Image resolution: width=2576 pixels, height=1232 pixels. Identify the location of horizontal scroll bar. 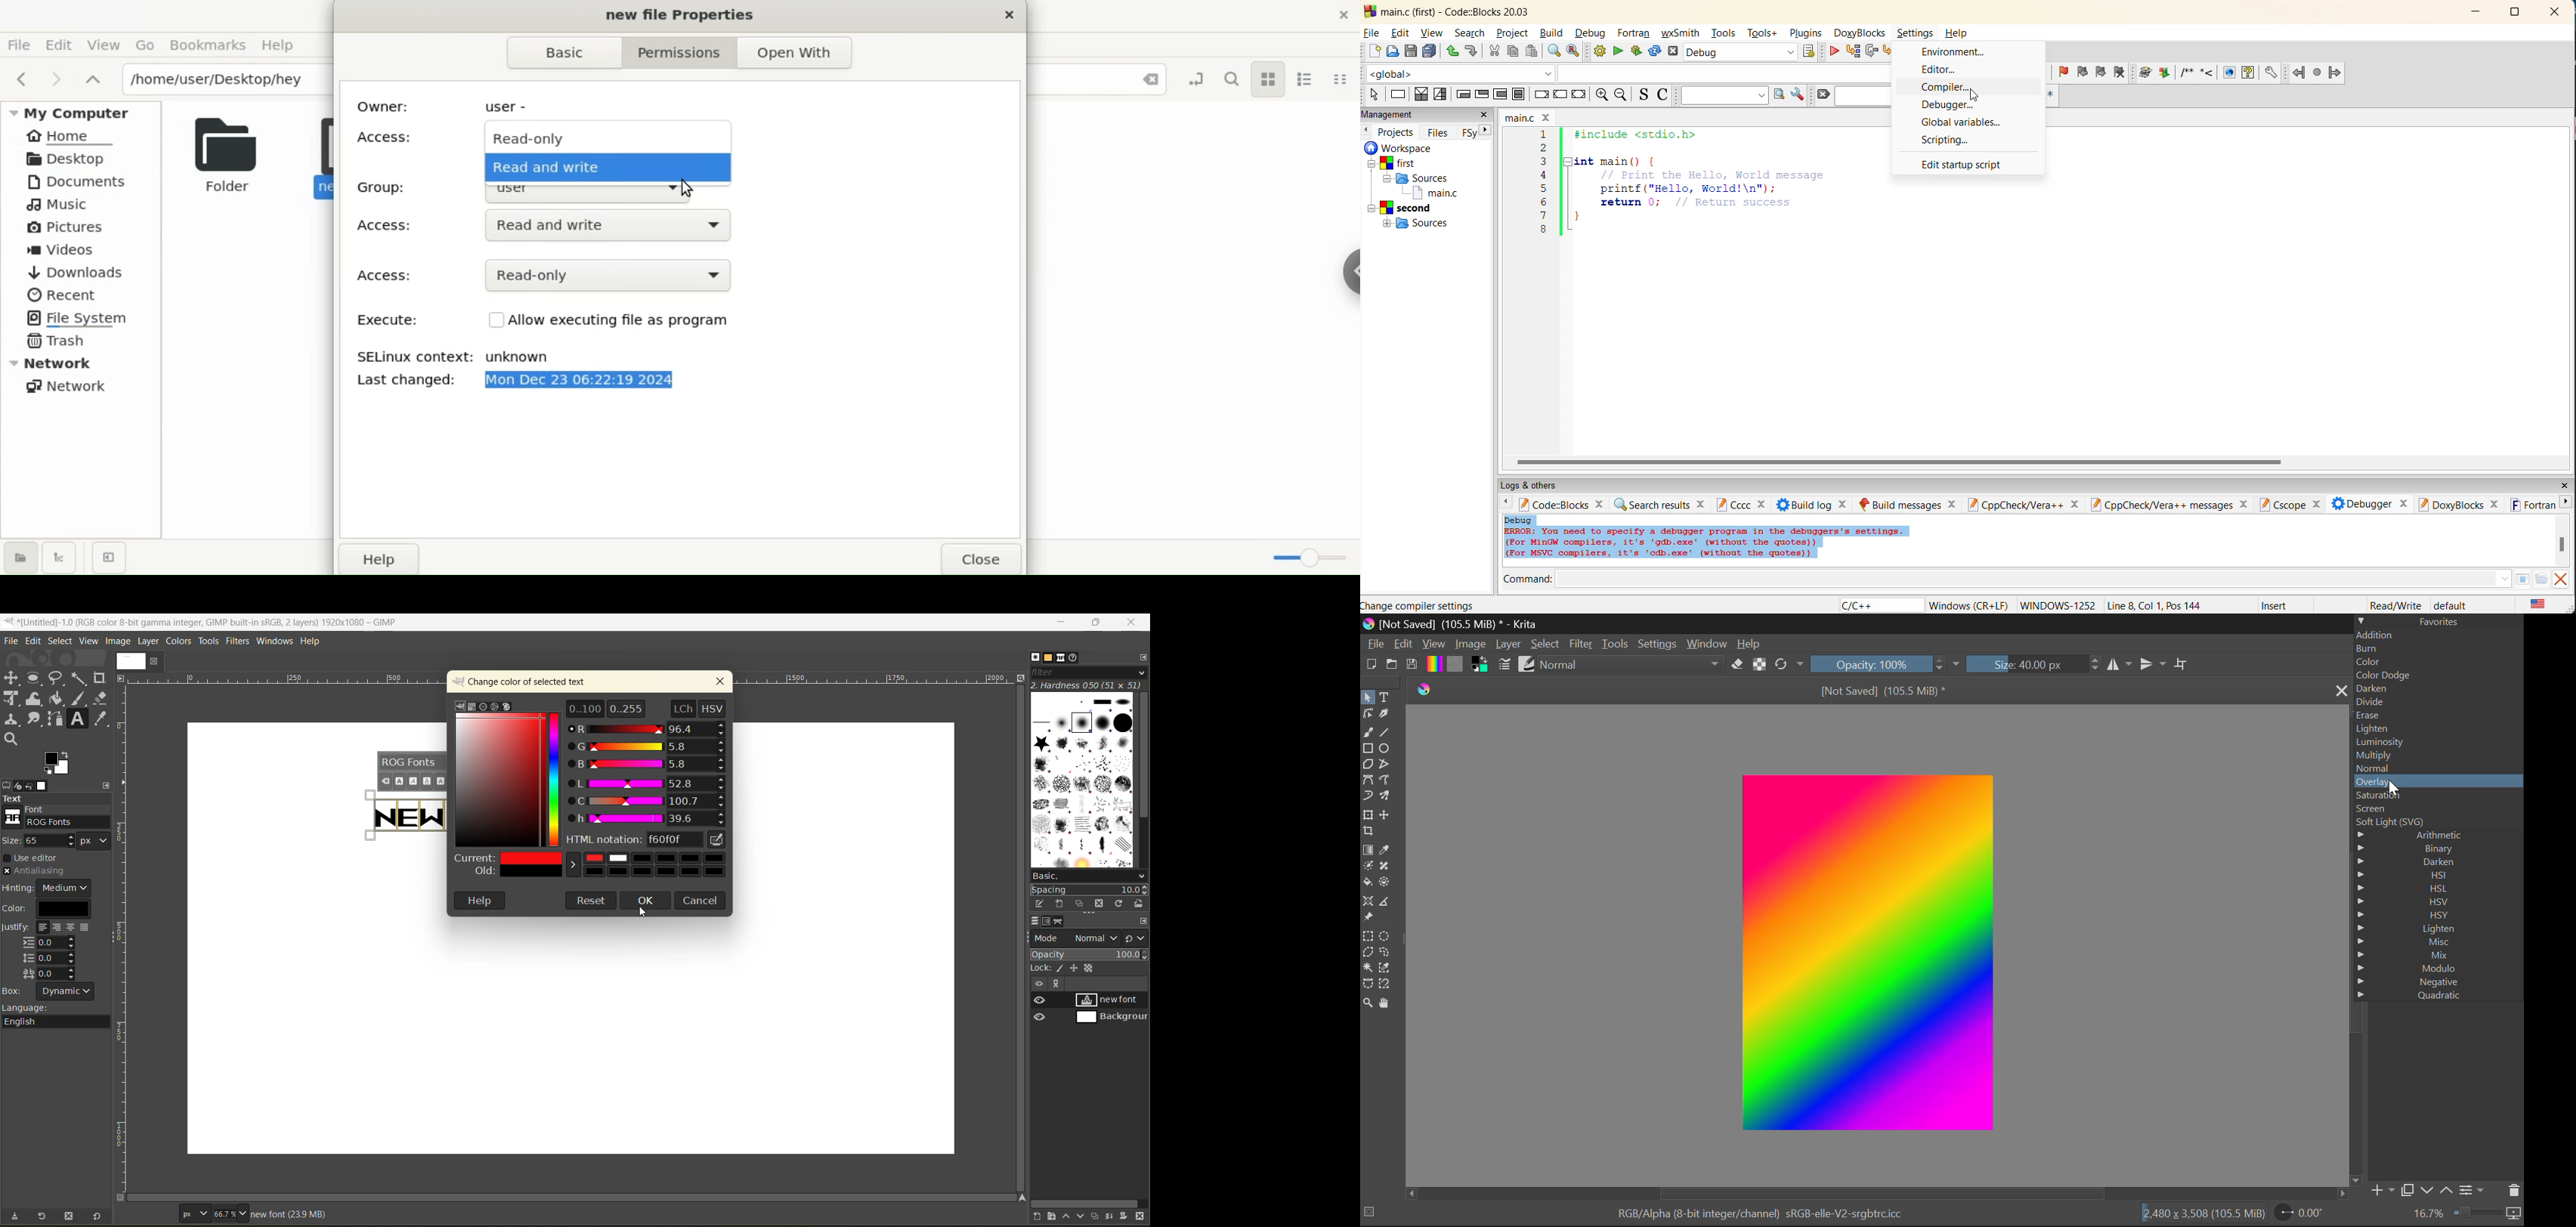
(1904, 463).